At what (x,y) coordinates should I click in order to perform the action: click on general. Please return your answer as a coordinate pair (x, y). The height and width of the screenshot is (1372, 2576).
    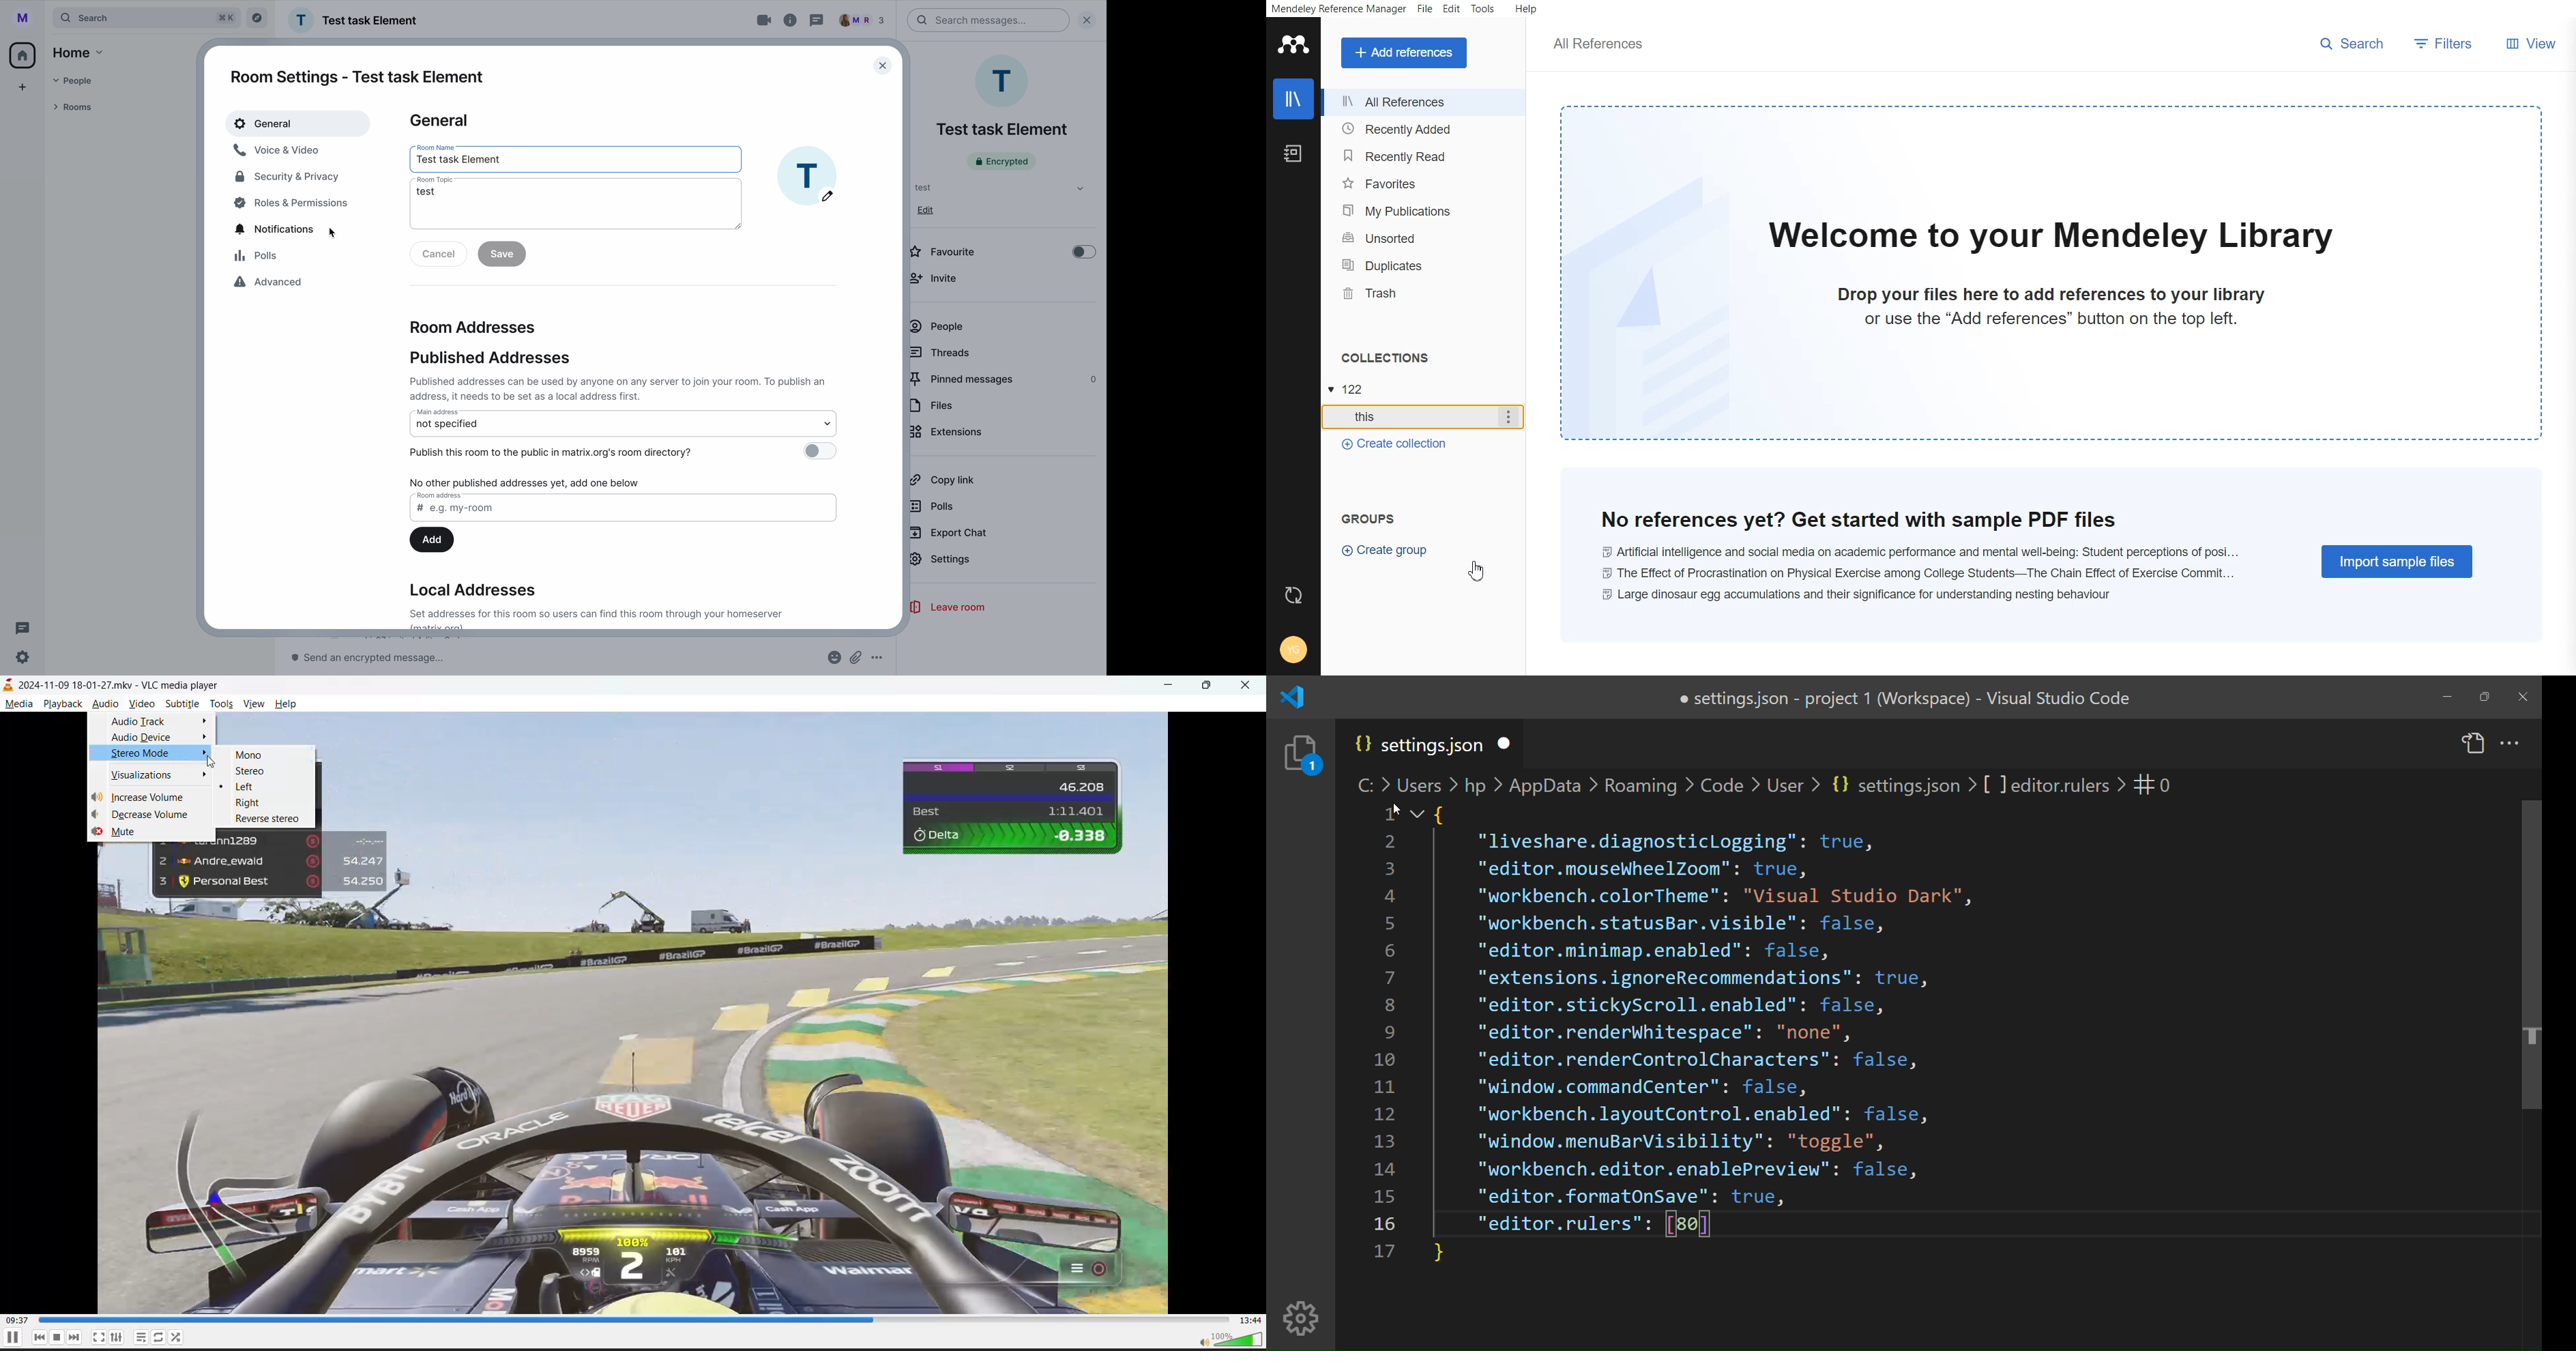
    Looking at the image, I should click on (441, 121).